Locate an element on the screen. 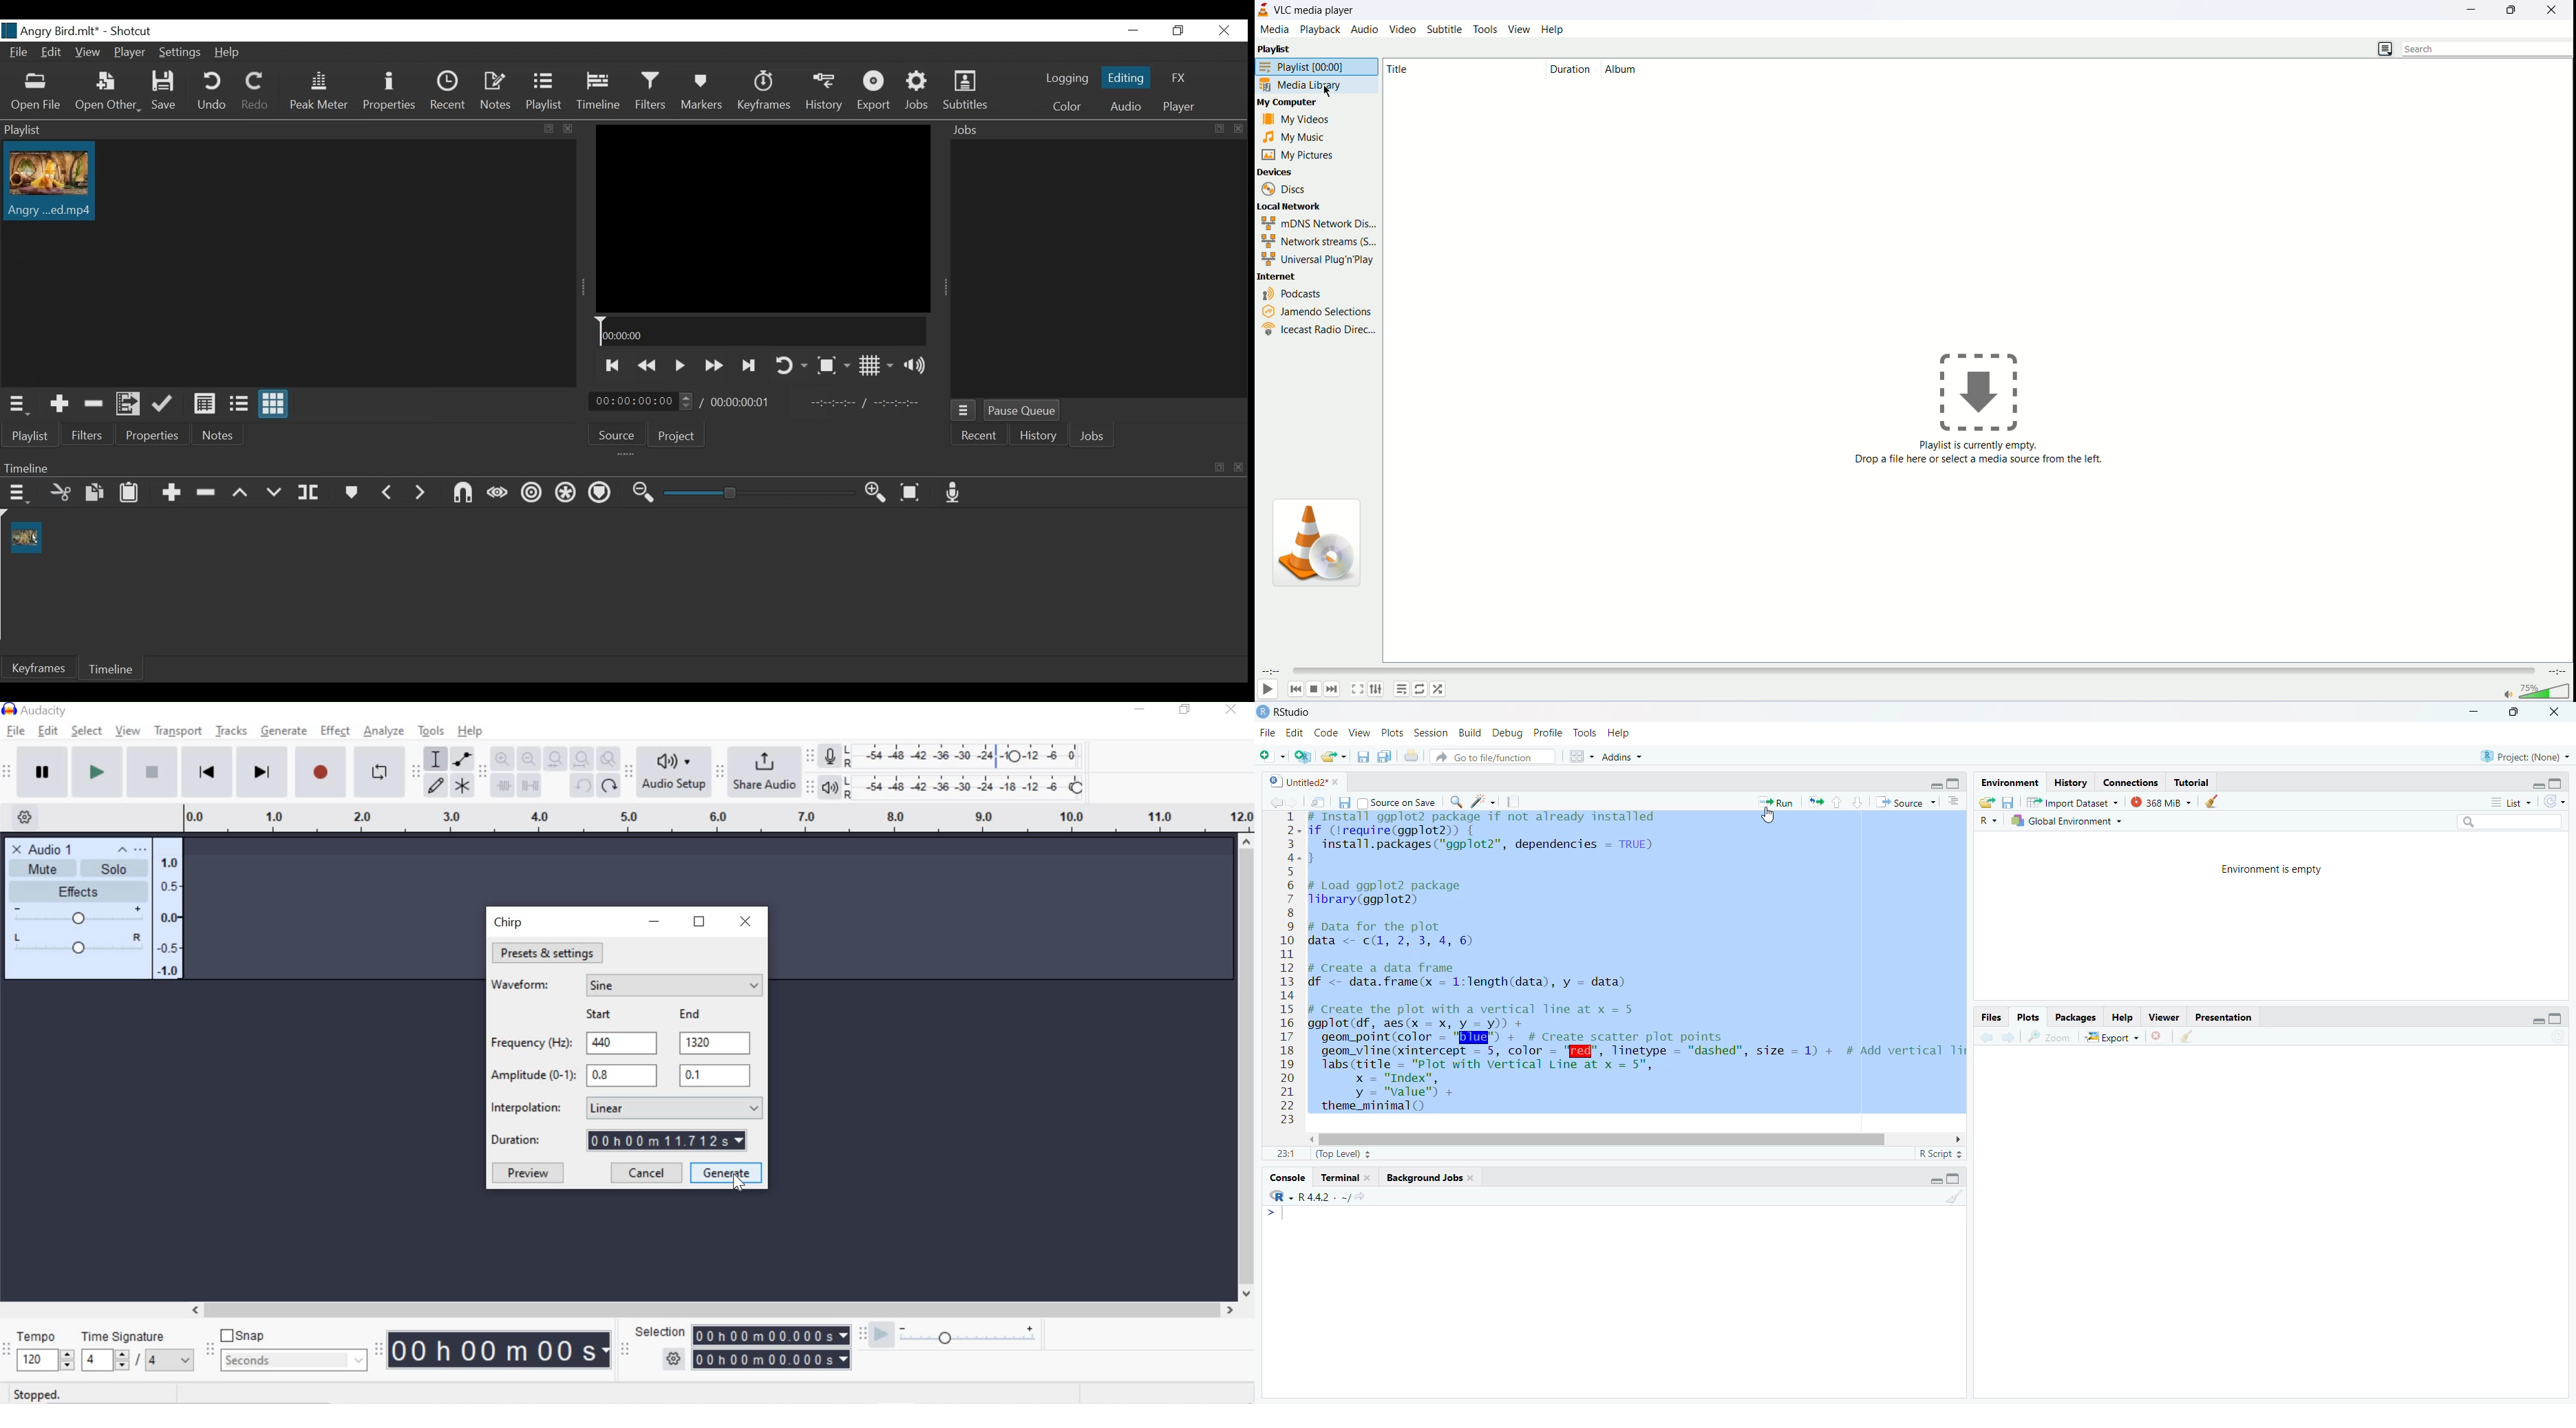 The image size is (2576, 1428). Snap is located at coordinates (462, 493).